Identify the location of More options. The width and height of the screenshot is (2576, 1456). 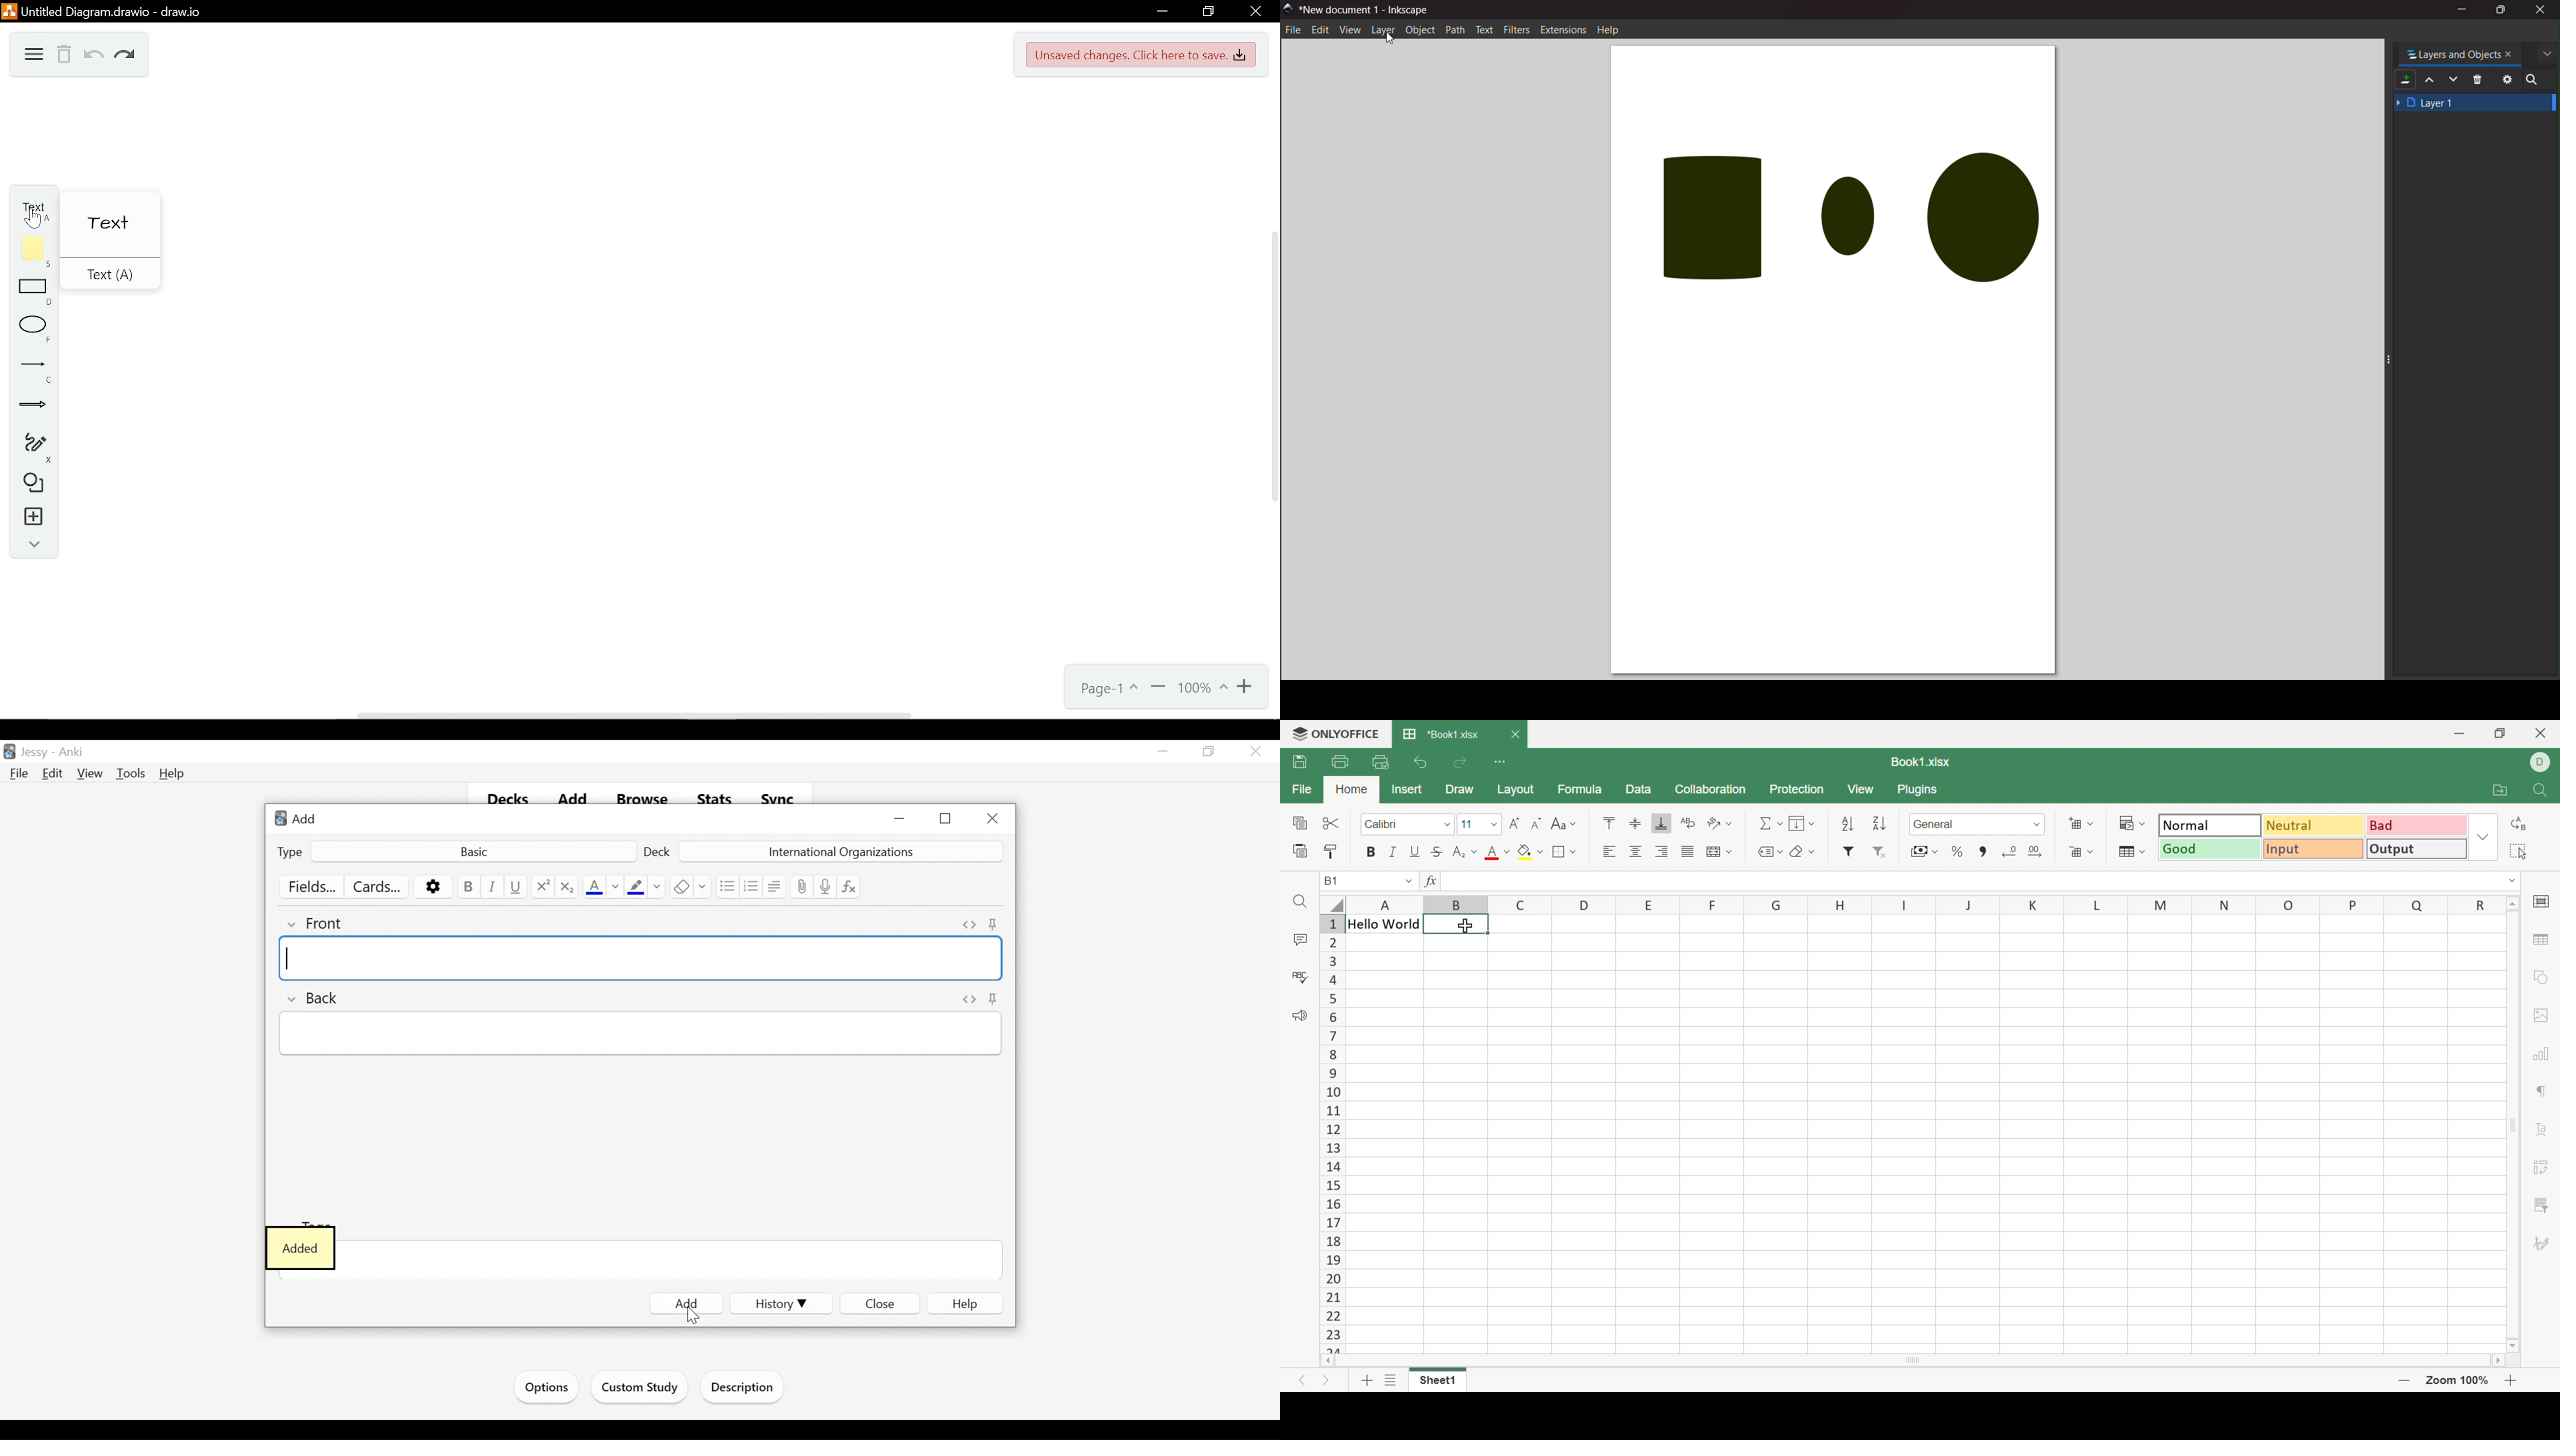
(433, 887).